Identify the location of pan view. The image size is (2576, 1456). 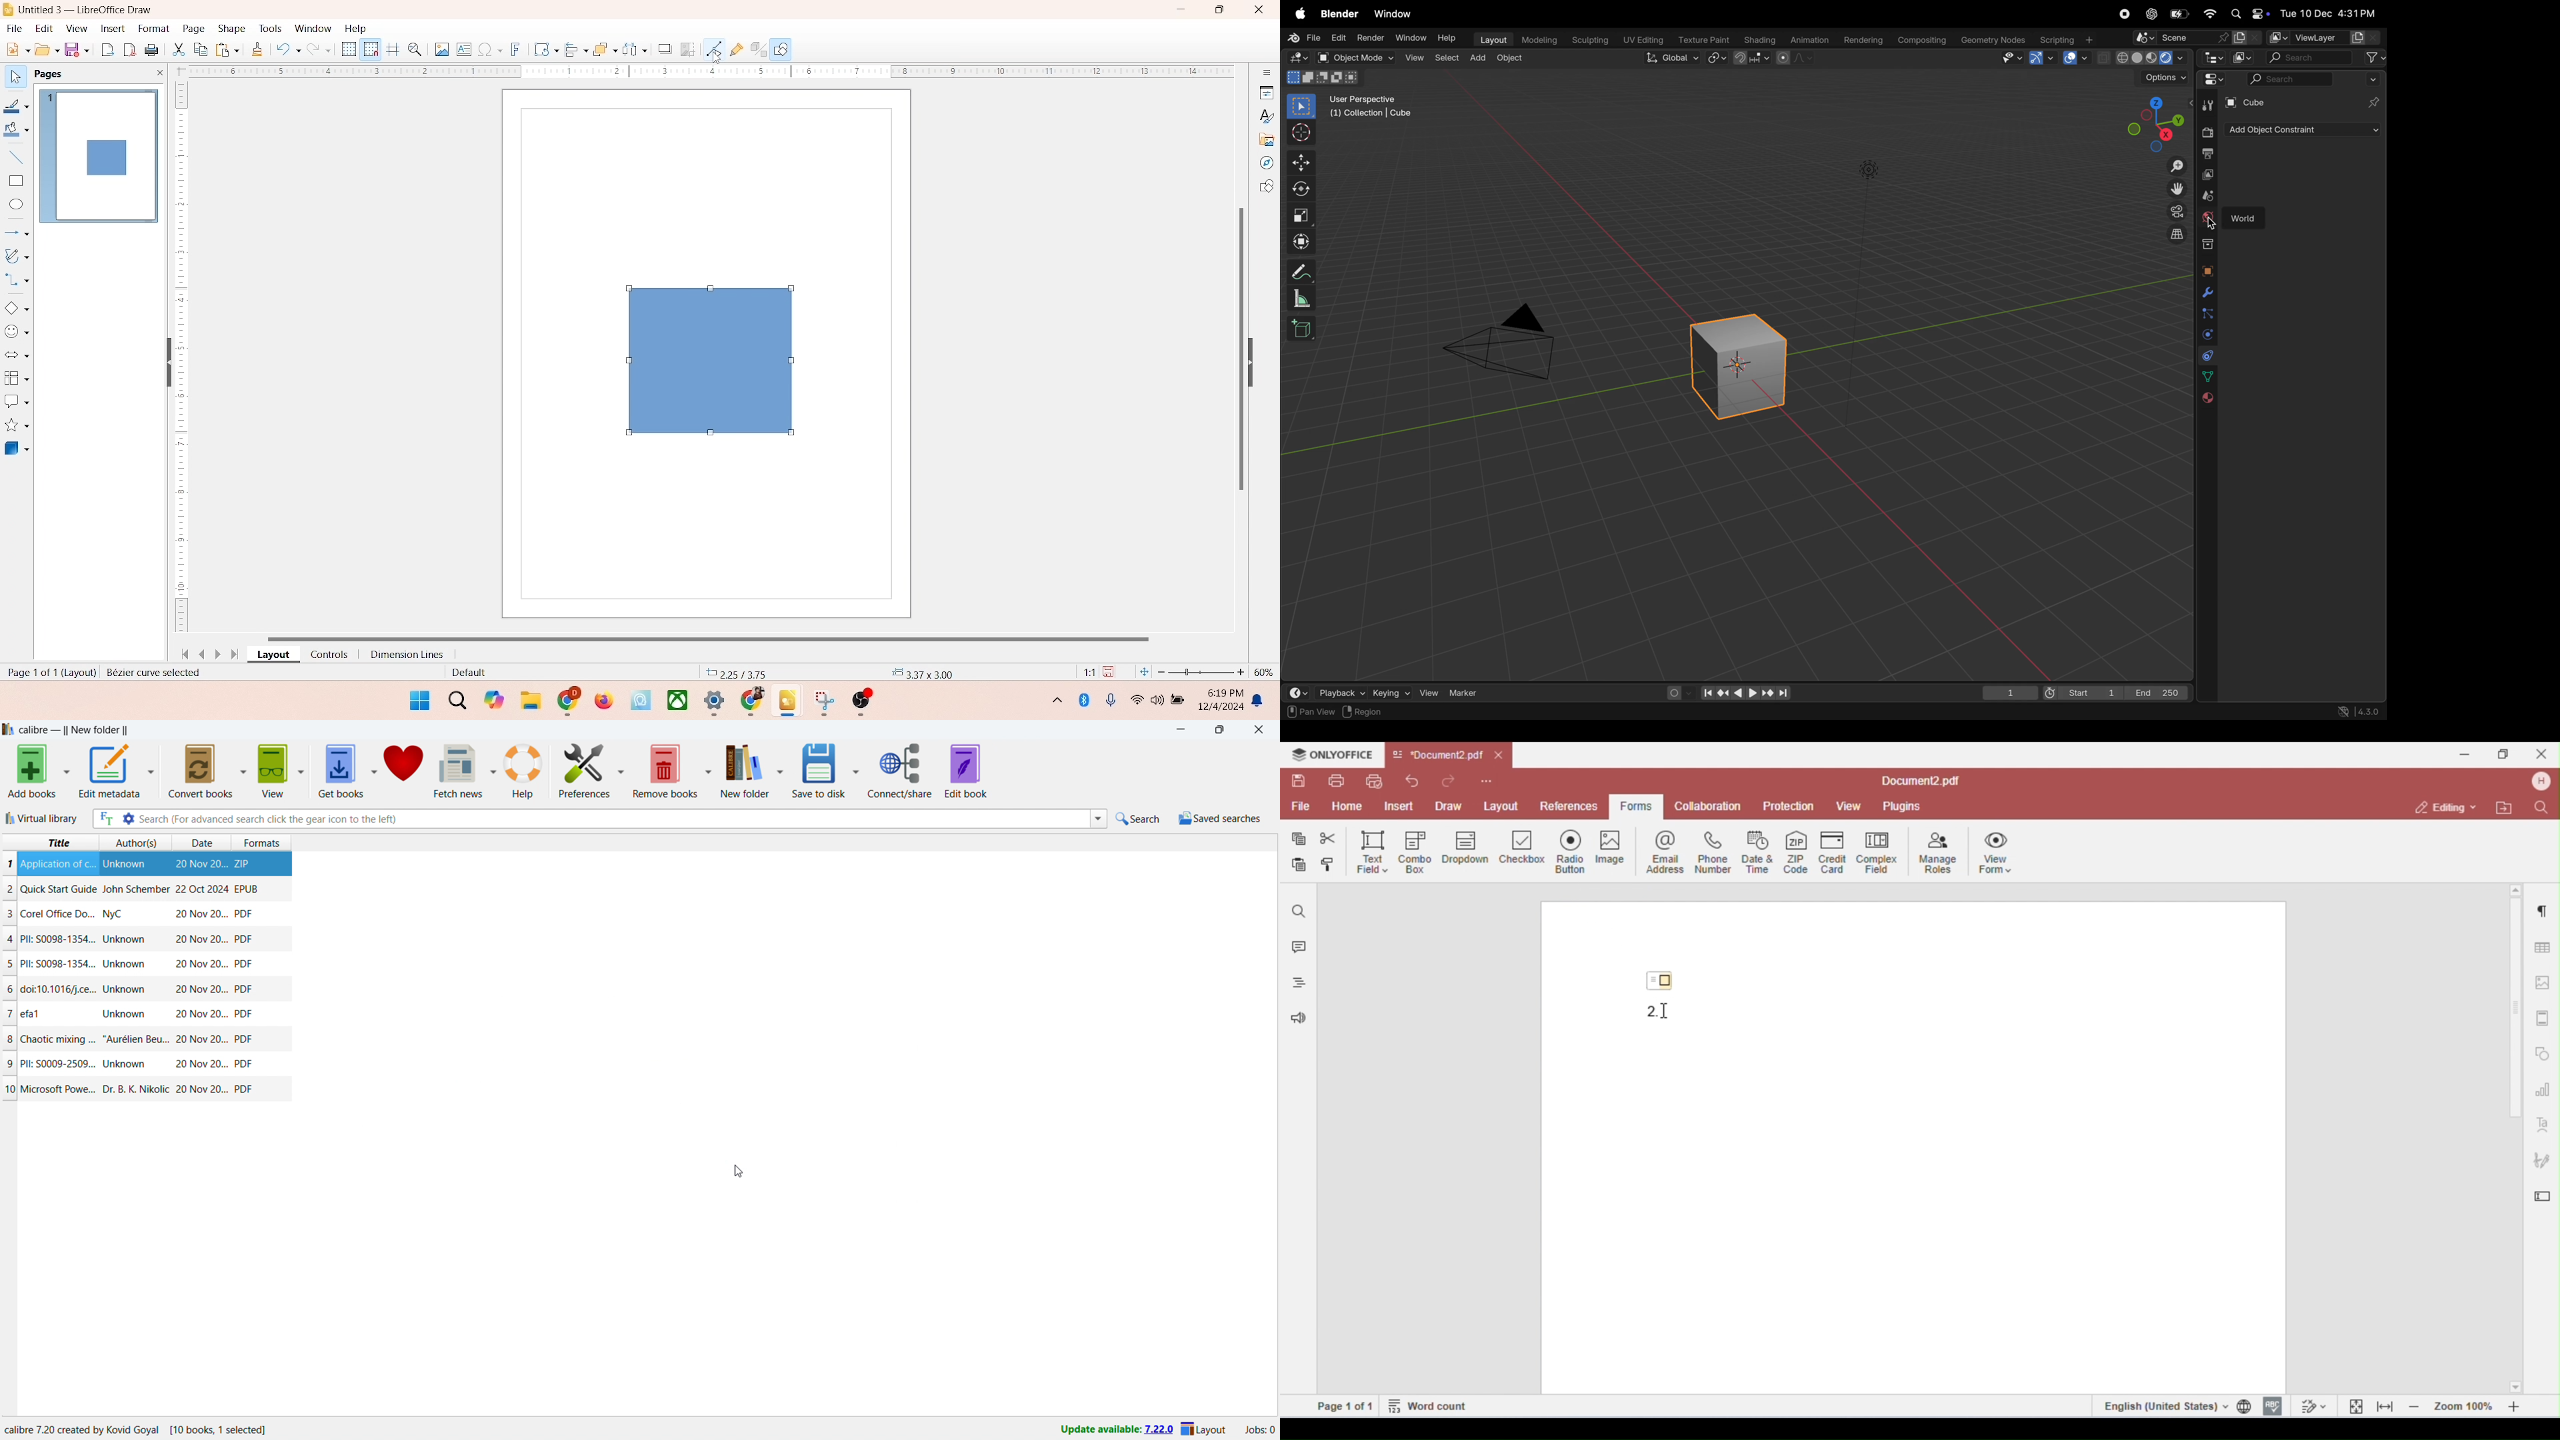
(1308, 711).